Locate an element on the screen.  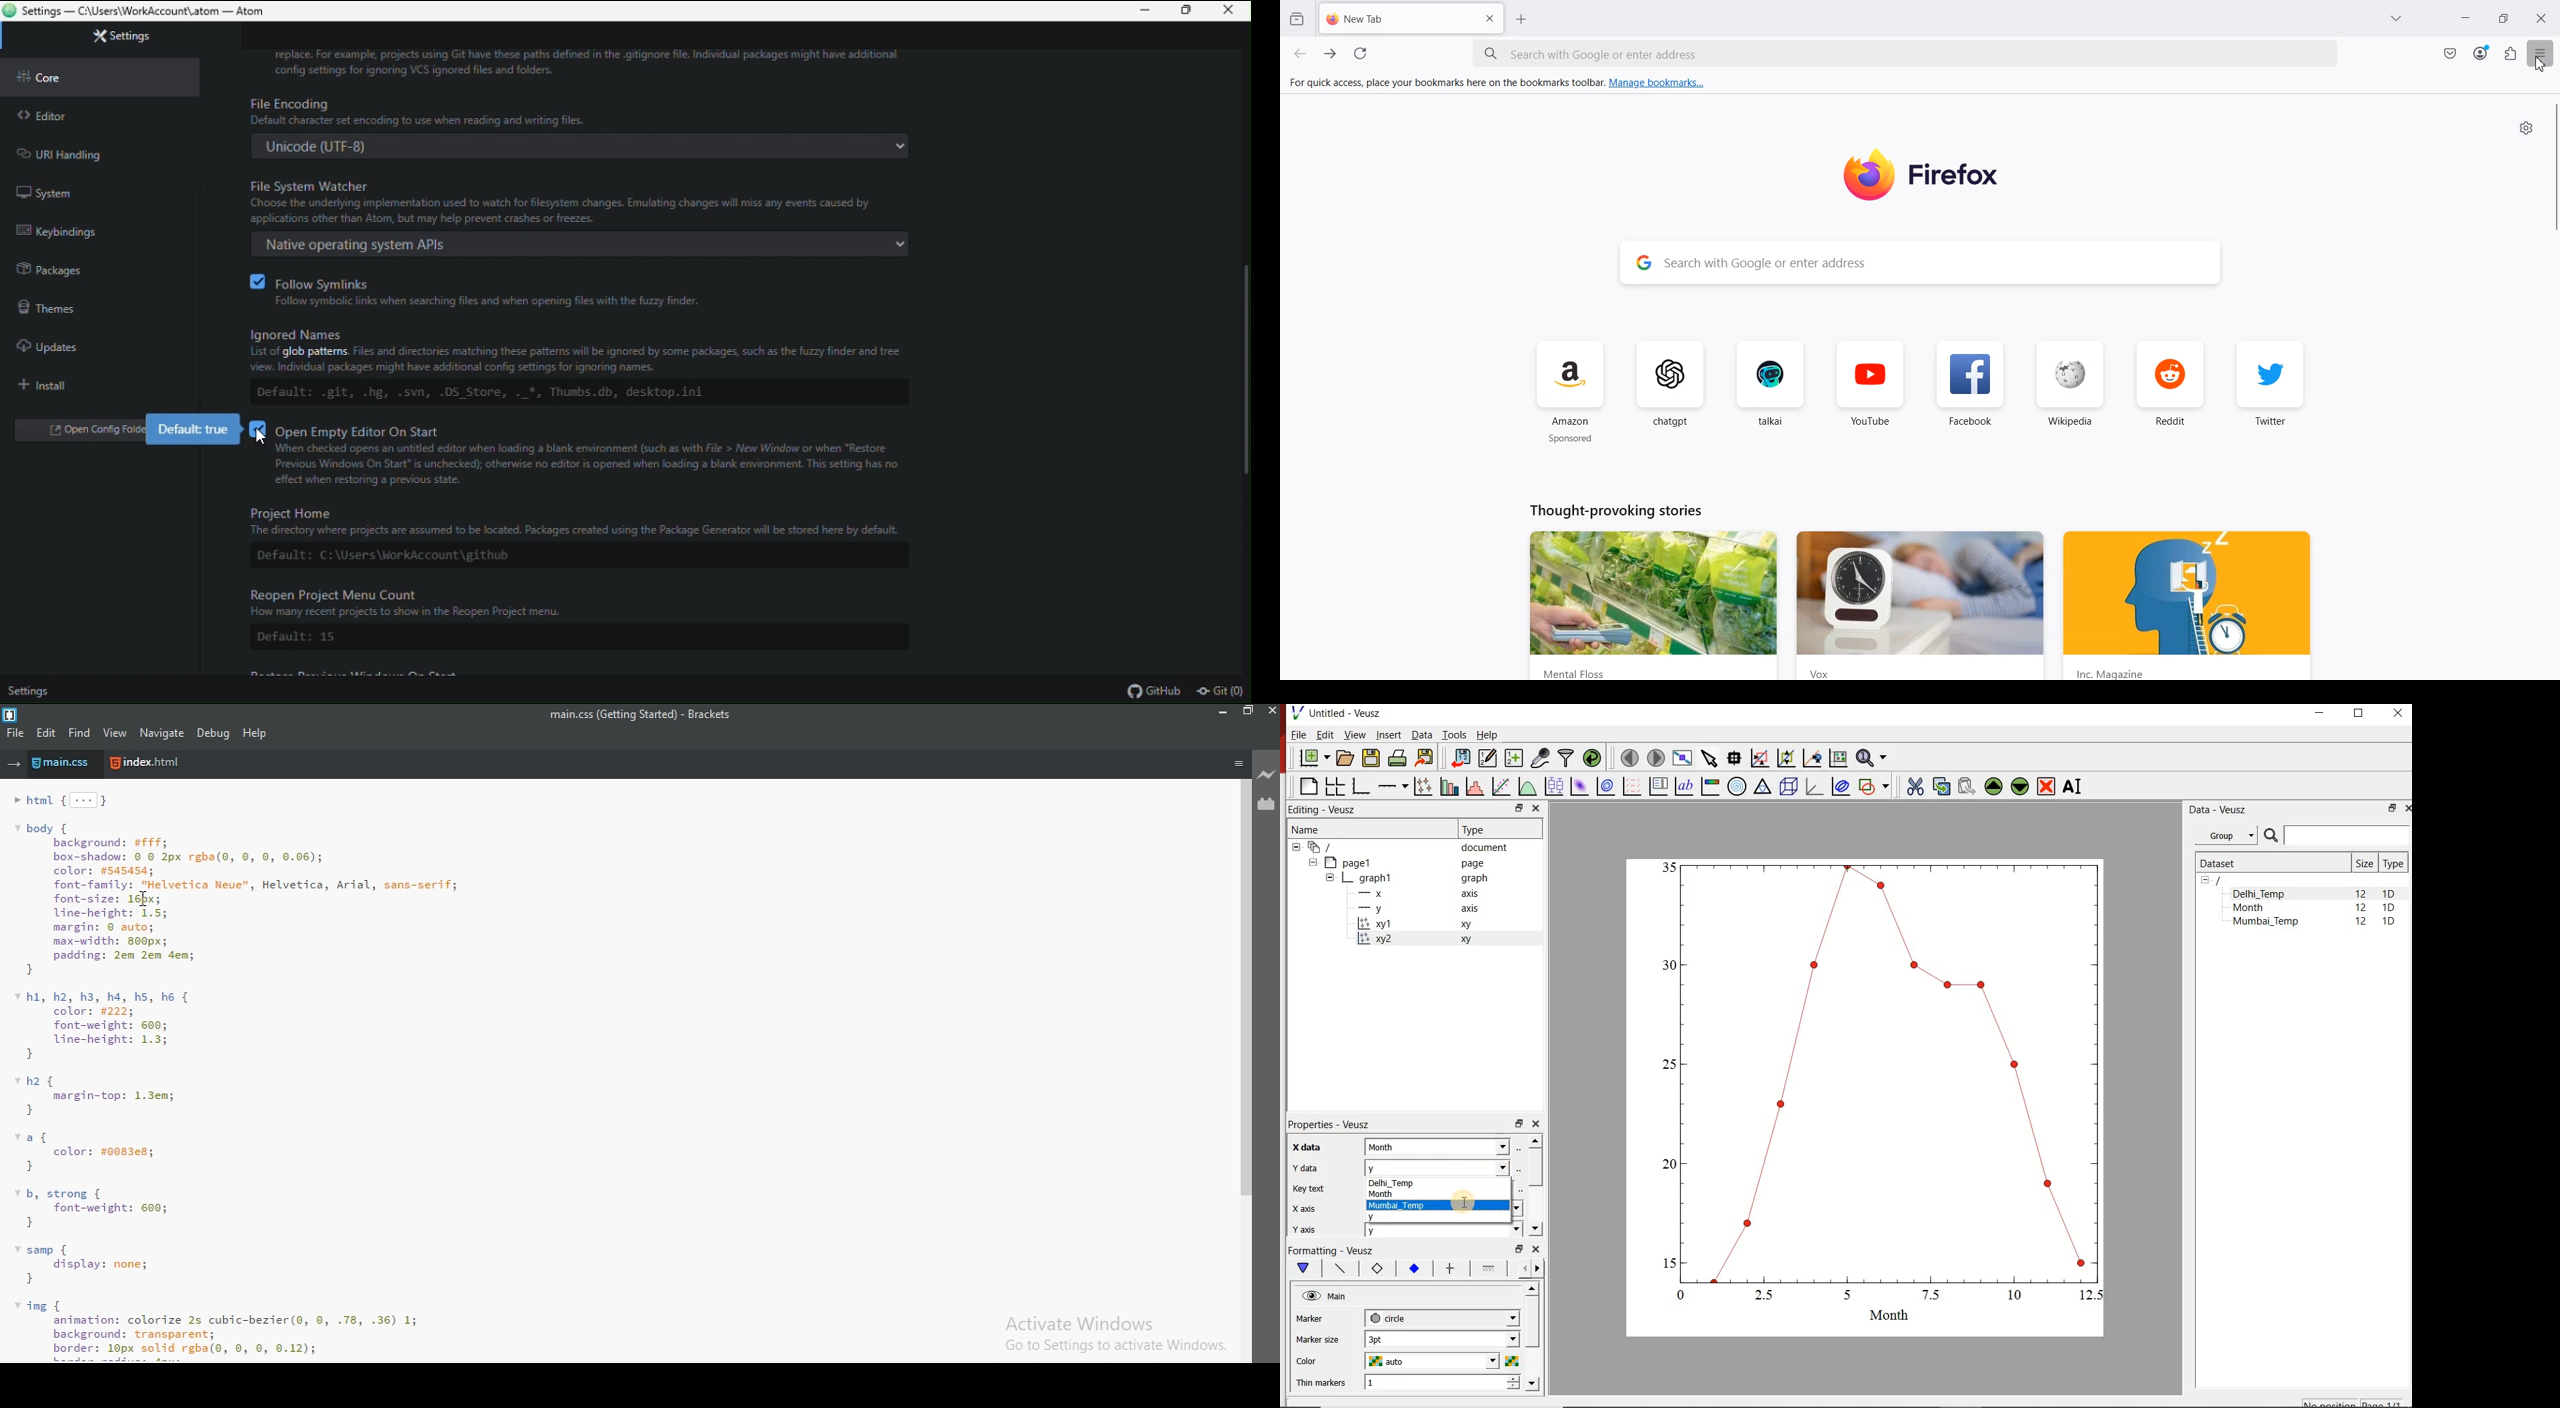
git is located at coordinates (1223, 691).